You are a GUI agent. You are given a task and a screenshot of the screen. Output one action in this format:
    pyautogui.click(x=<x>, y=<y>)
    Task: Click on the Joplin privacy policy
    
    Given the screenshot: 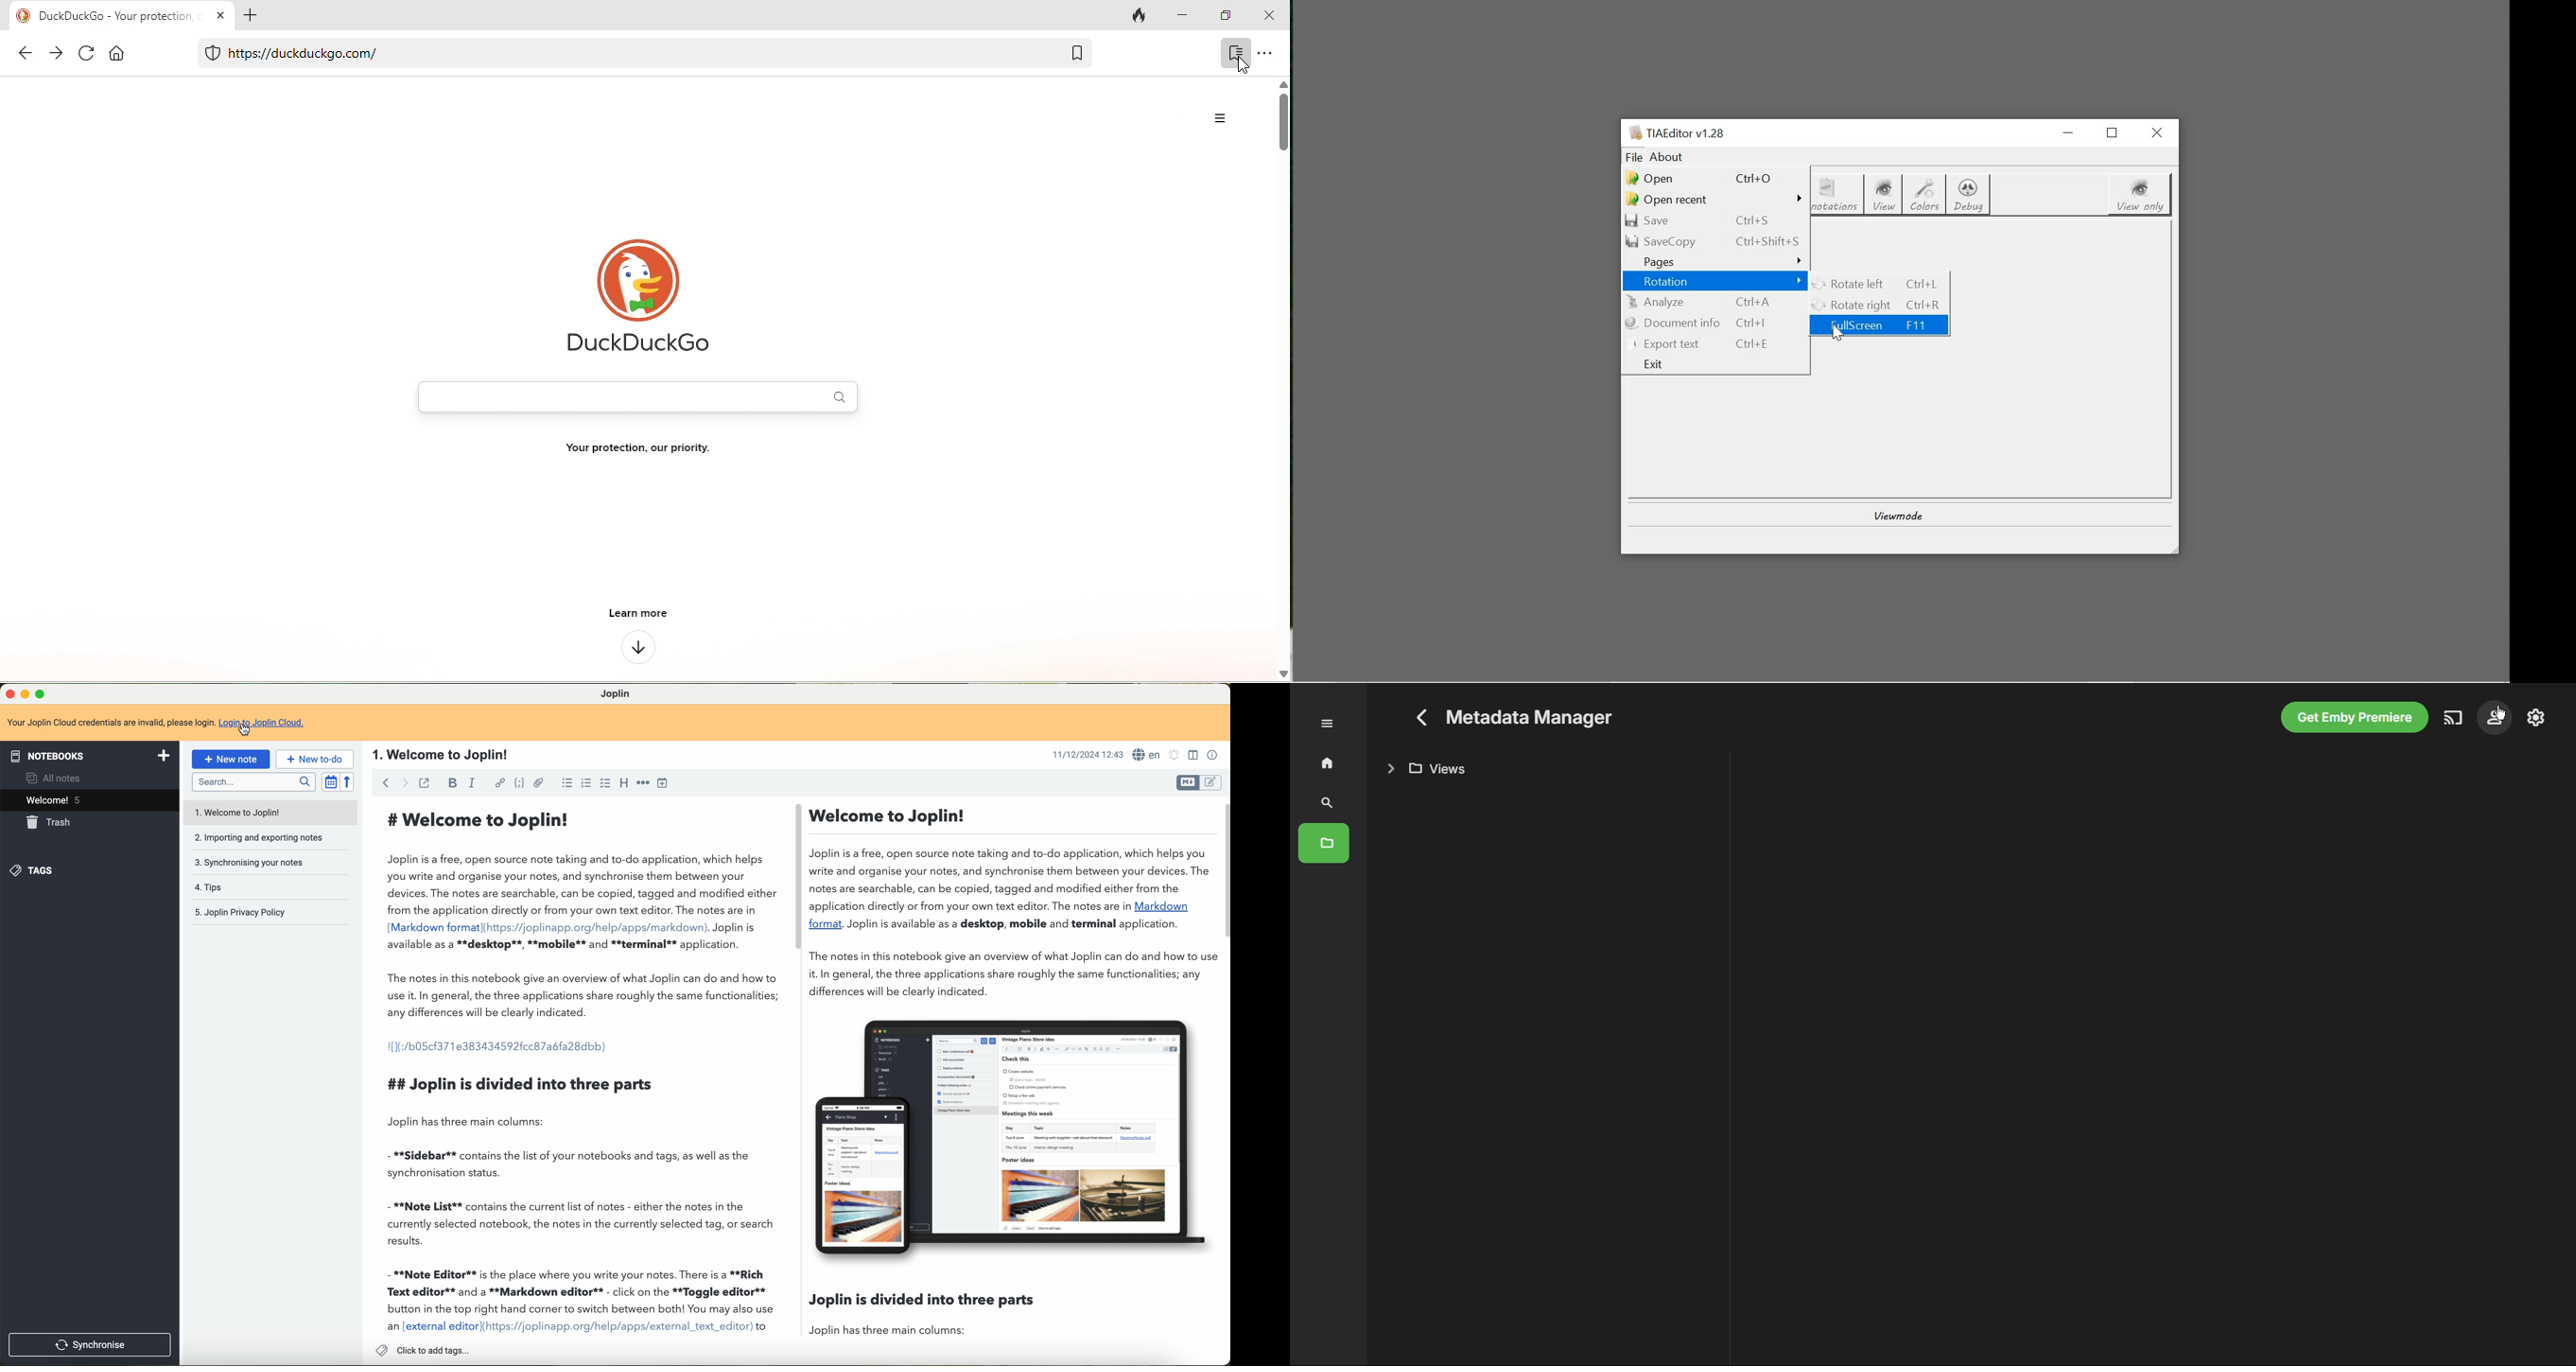 What is the action you would take?
    pyautogui.click(x=270, y=911)
    